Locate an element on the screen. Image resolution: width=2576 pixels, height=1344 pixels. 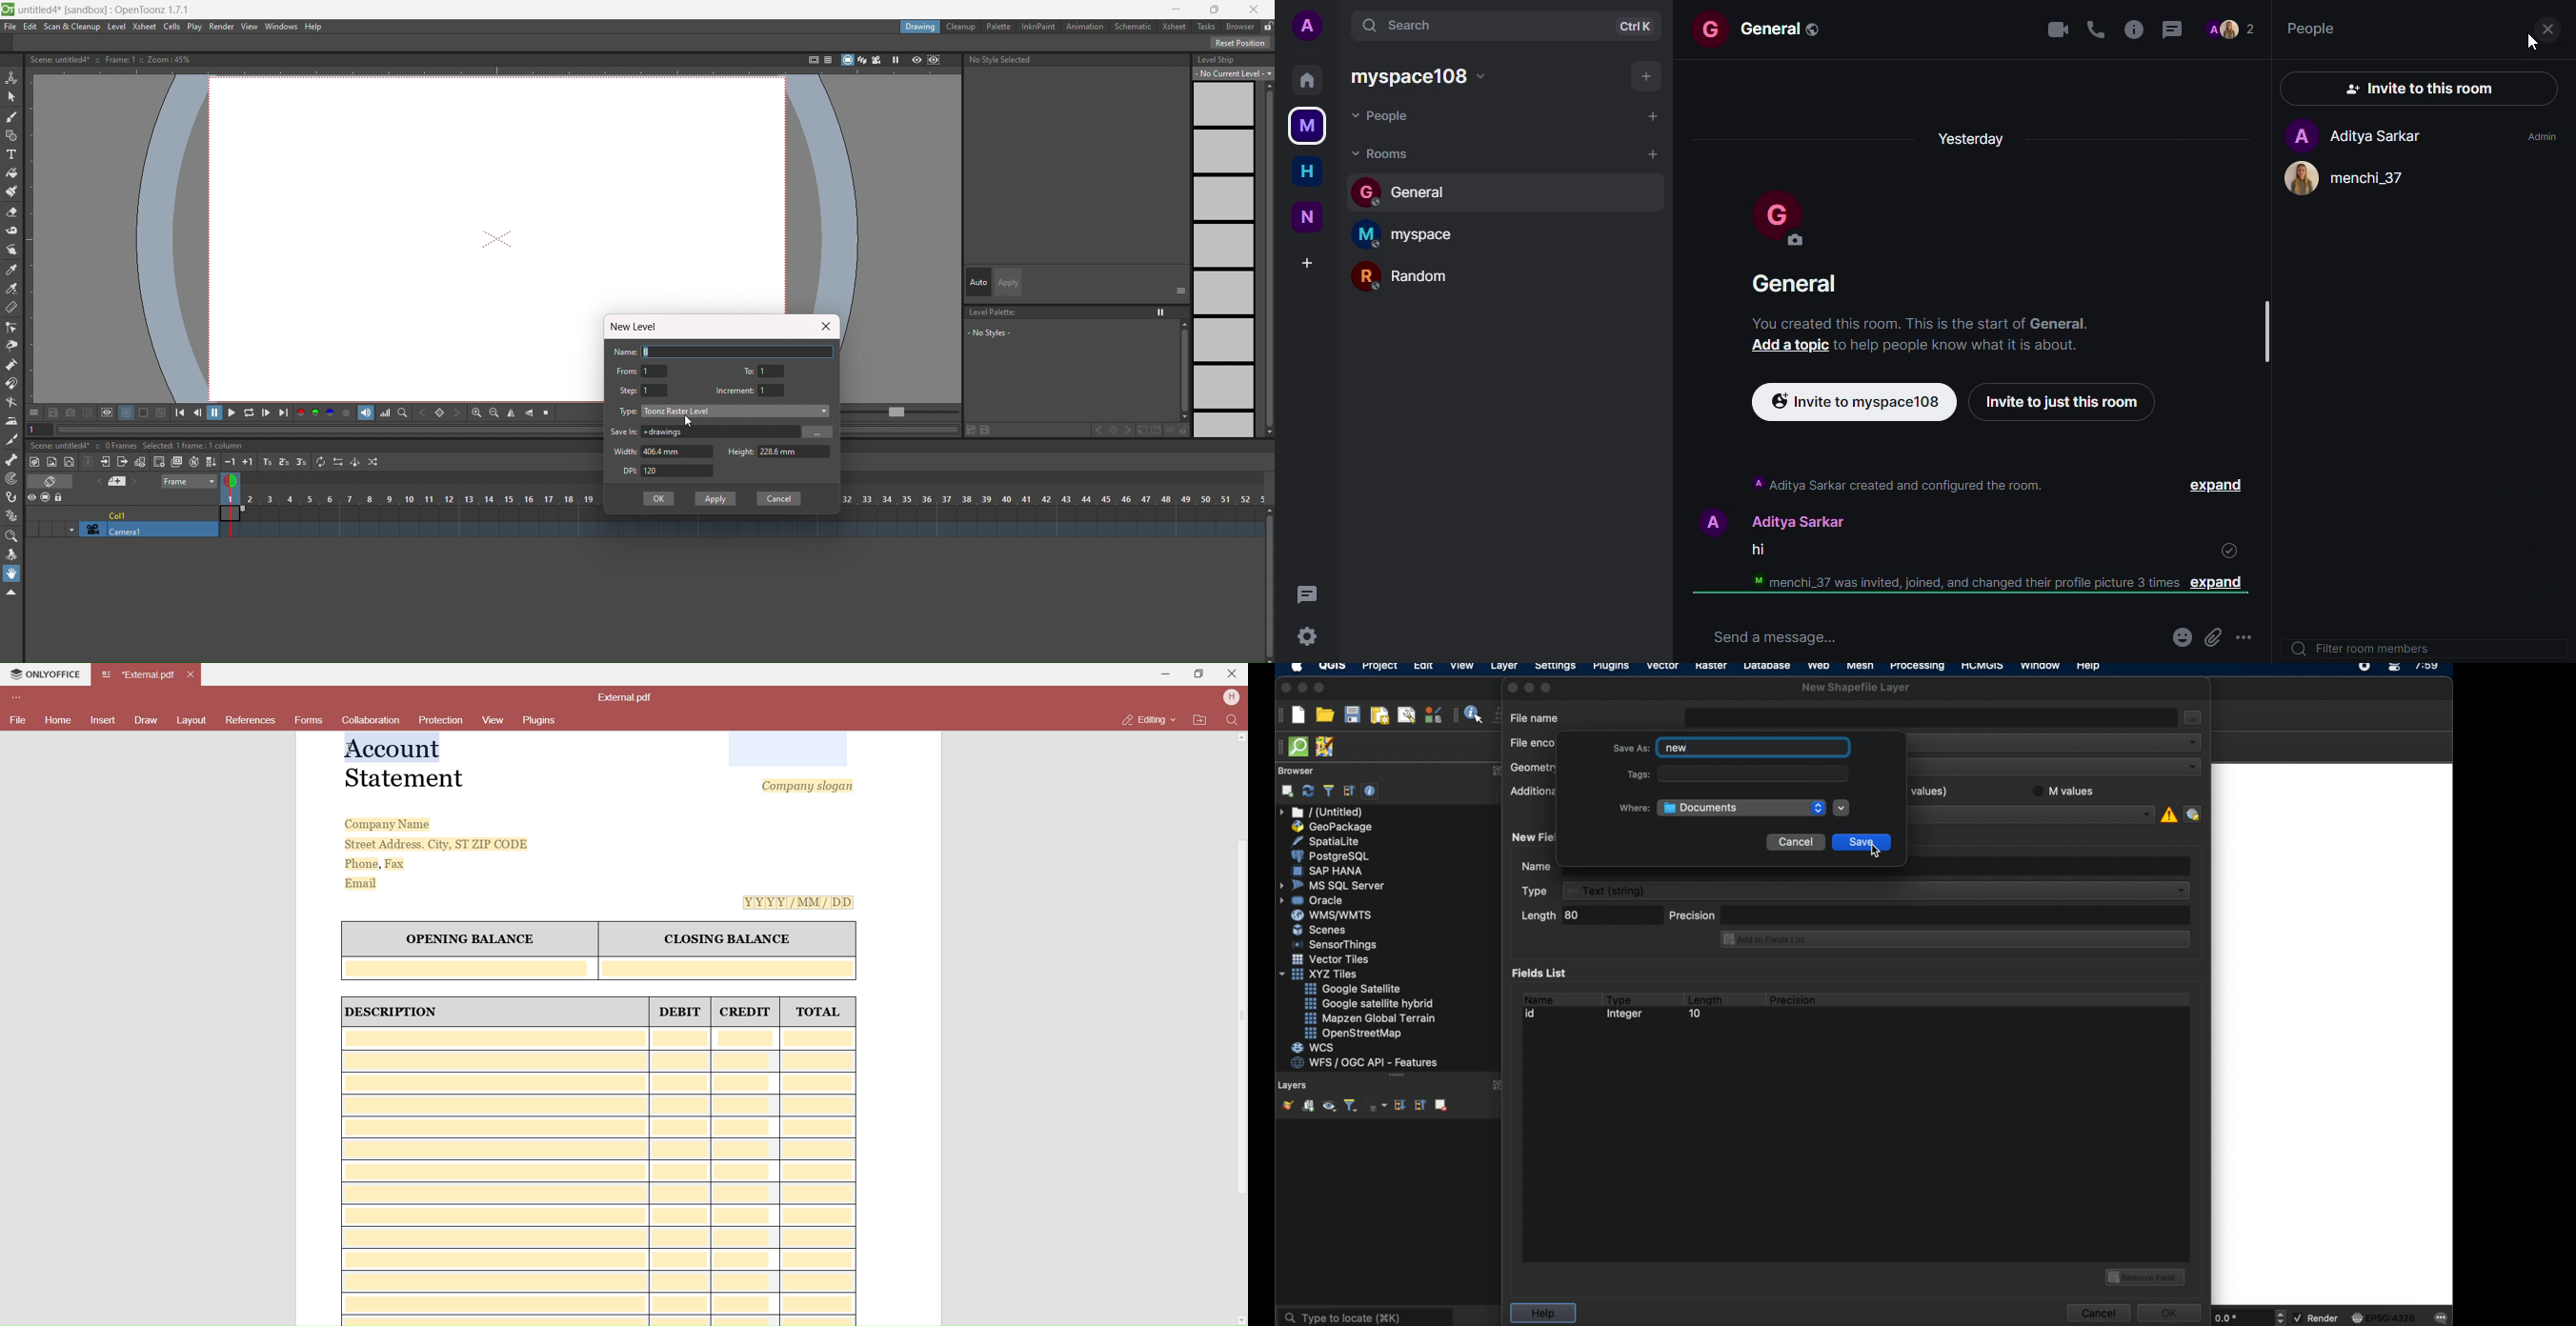
video call is located at coordinates (2050, 28).